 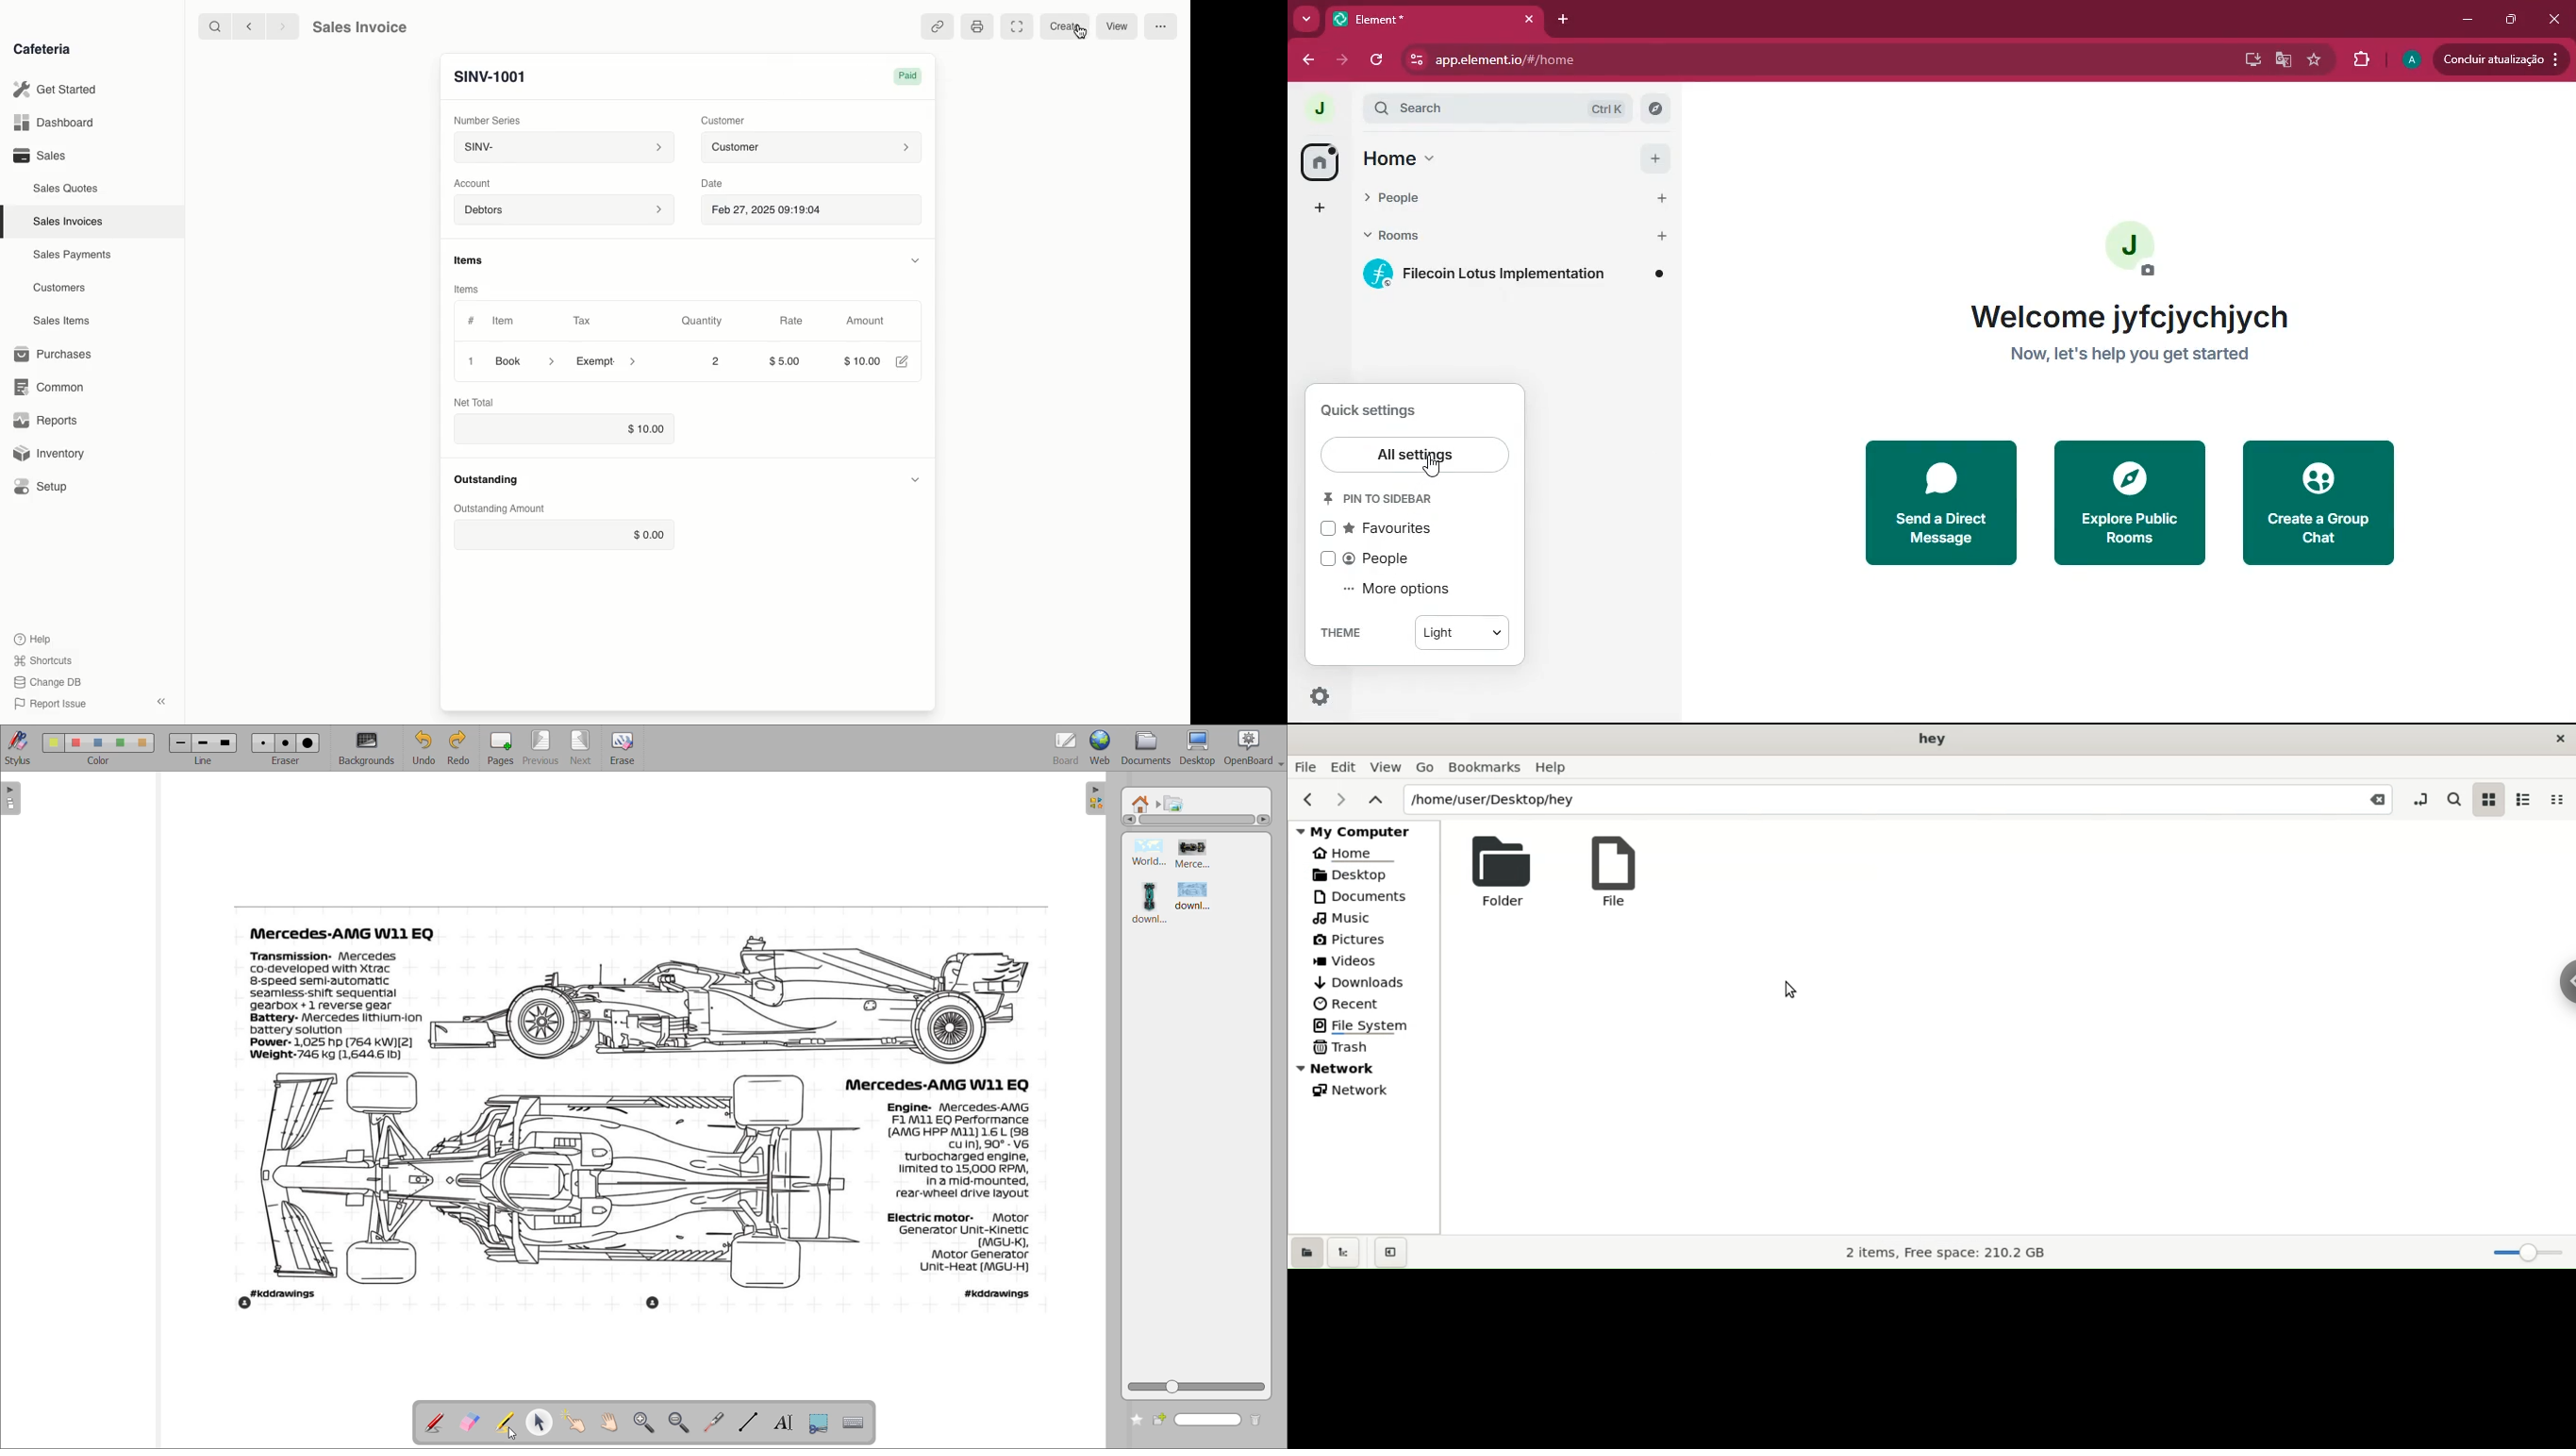 What do you see at coordinates (608, 362) in the screenshot?
I see `Exempt >` at bounding box center [608, 362].